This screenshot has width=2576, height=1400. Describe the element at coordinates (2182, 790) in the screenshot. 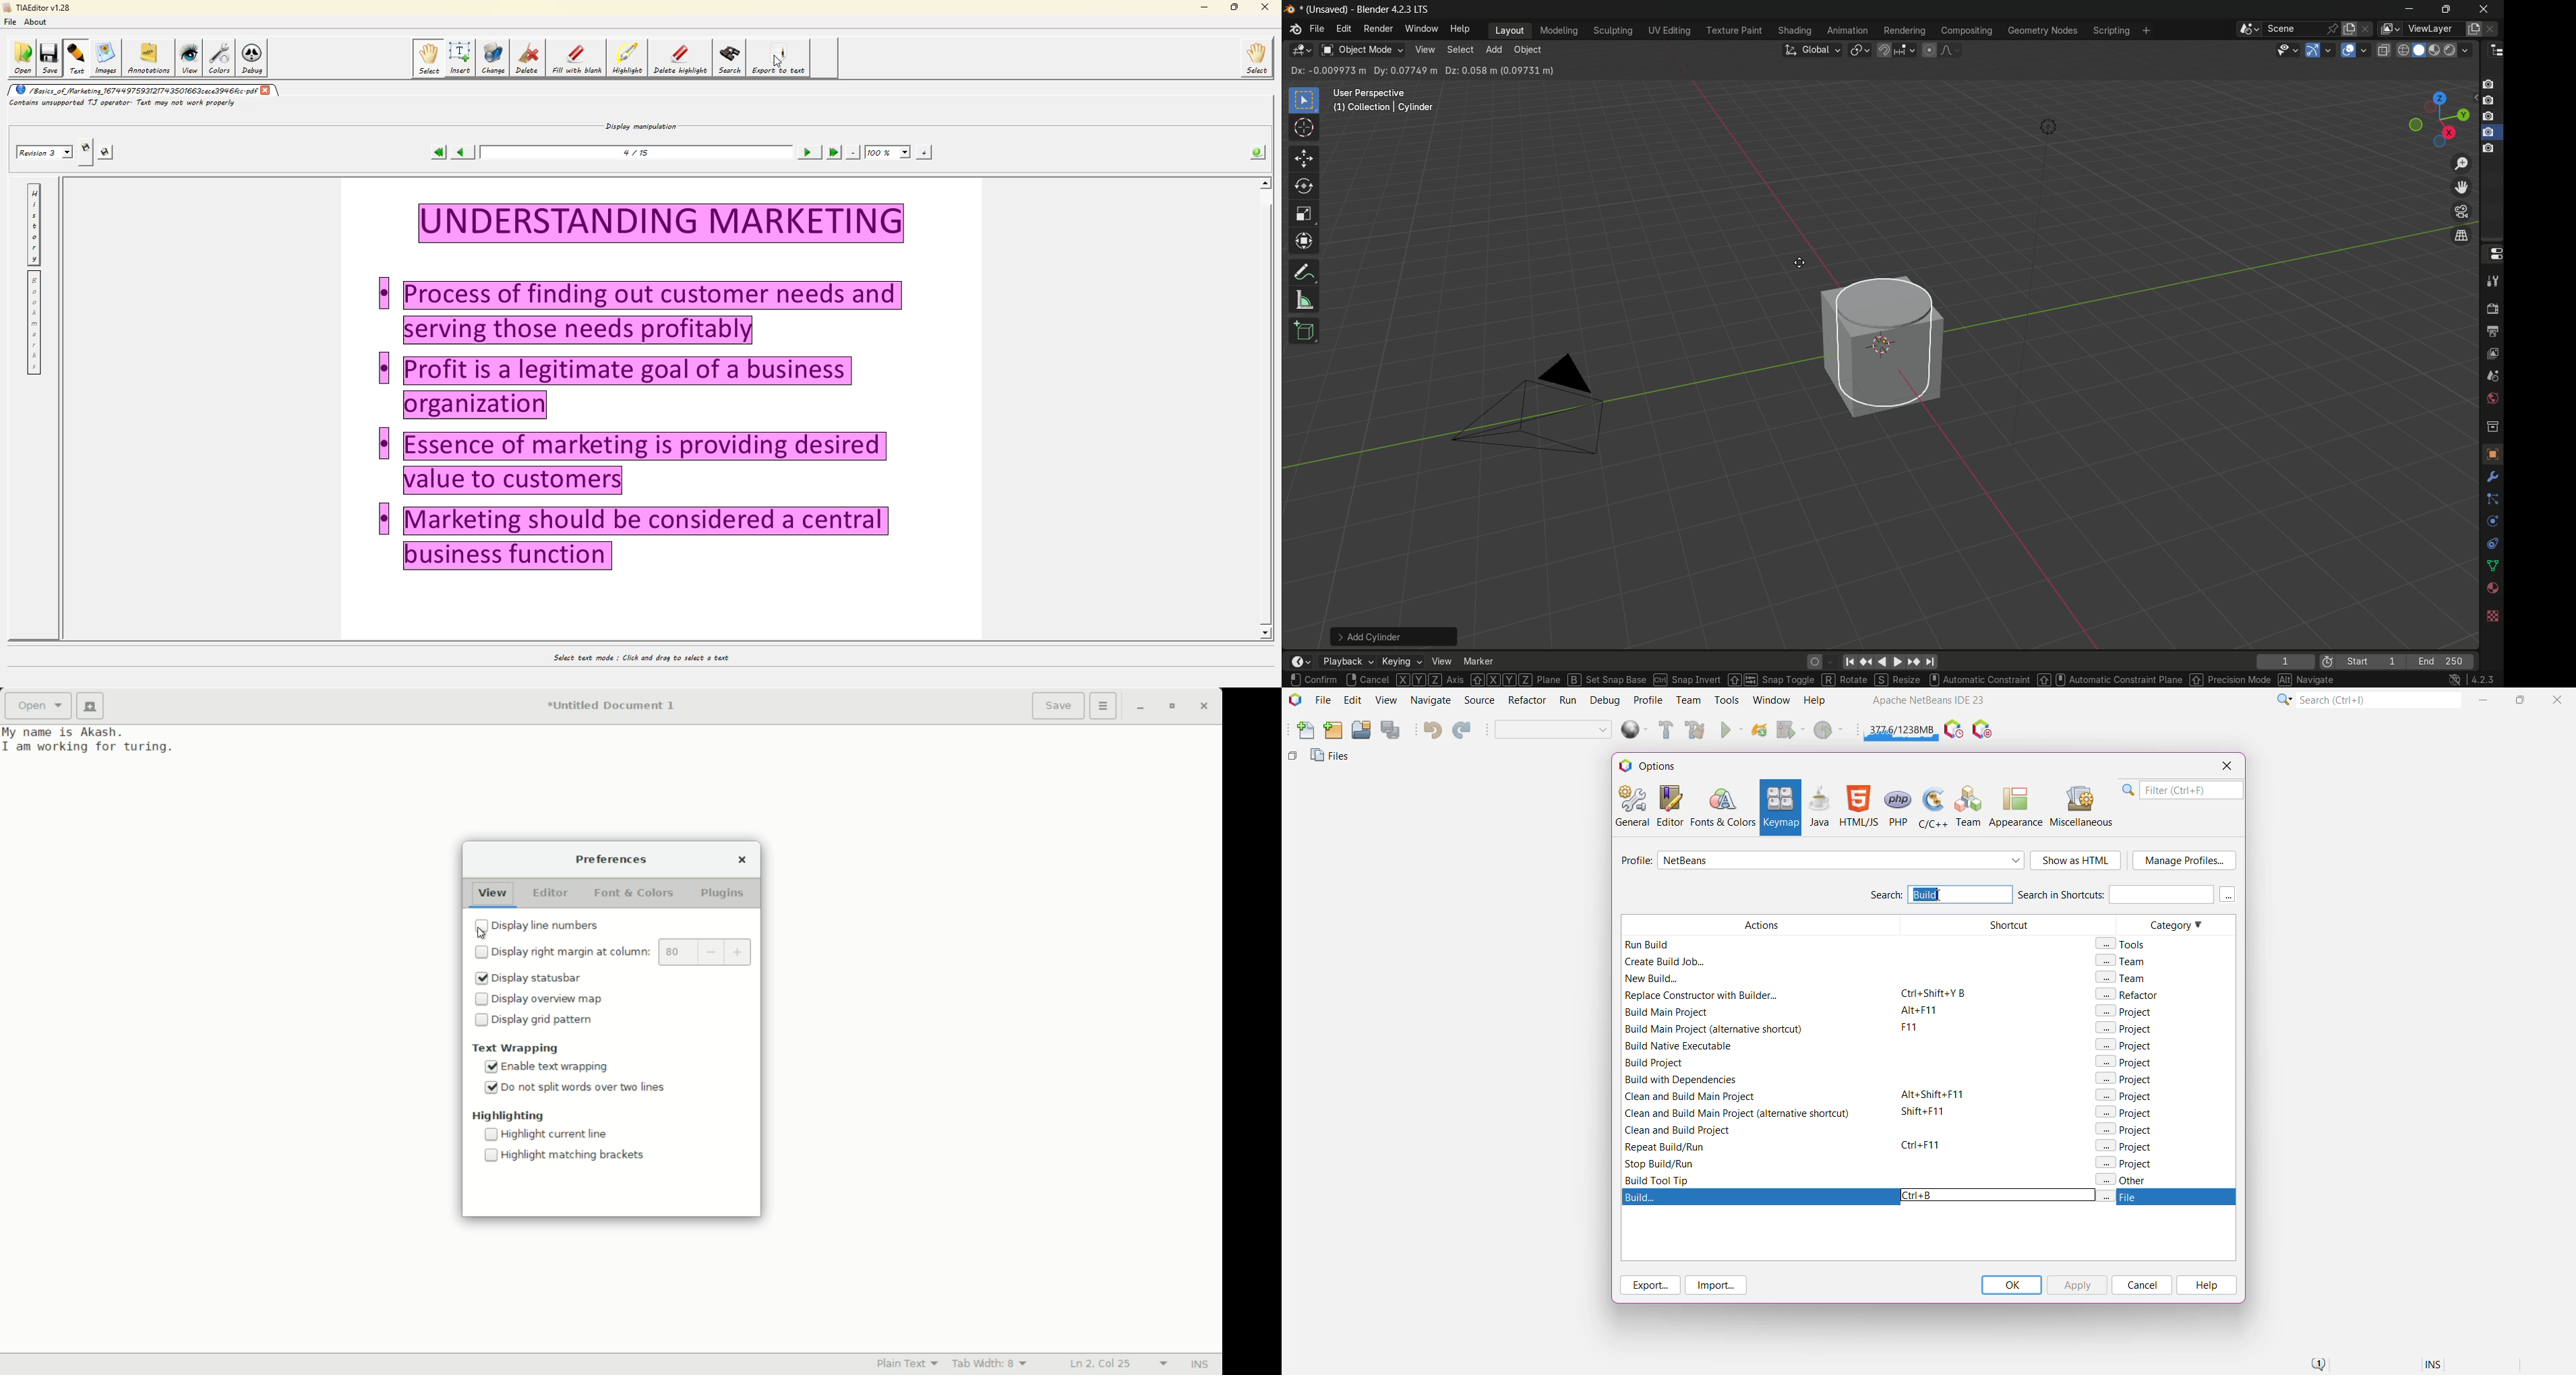

I see `Filter` at that location.